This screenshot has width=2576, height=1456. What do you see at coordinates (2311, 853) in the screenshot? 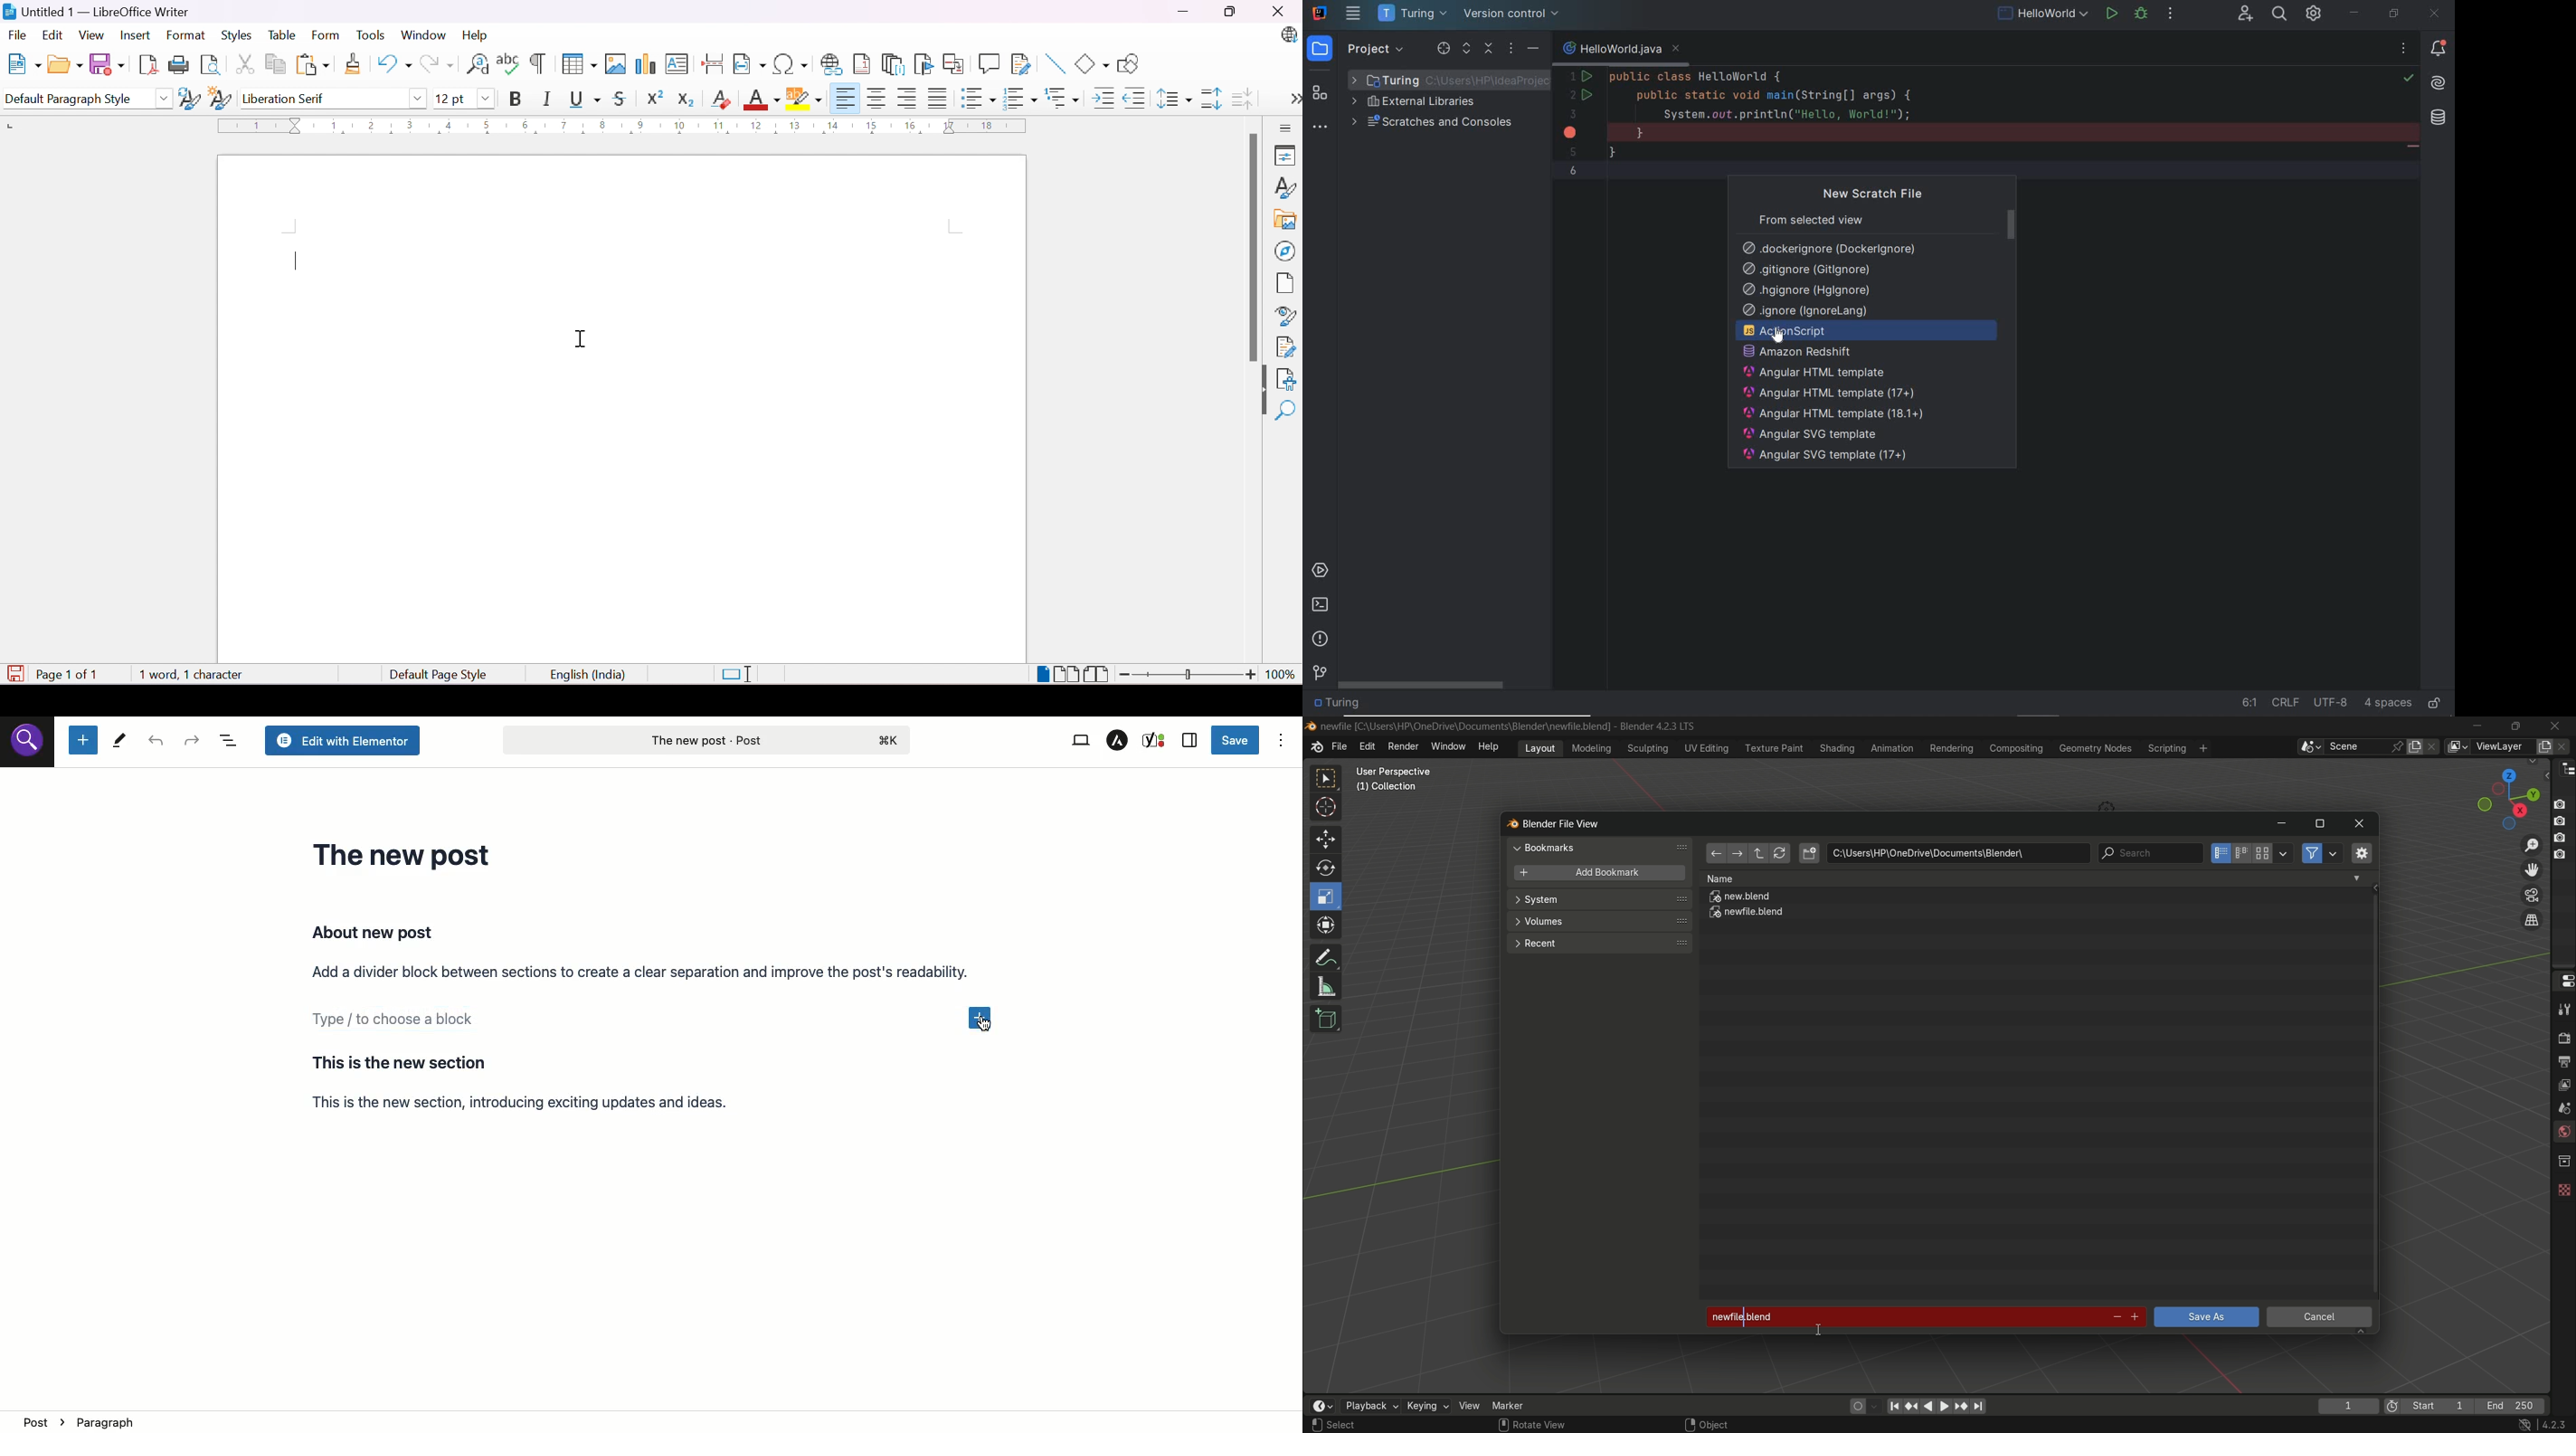
I see `filter files` at bounding box center [2311, 853].